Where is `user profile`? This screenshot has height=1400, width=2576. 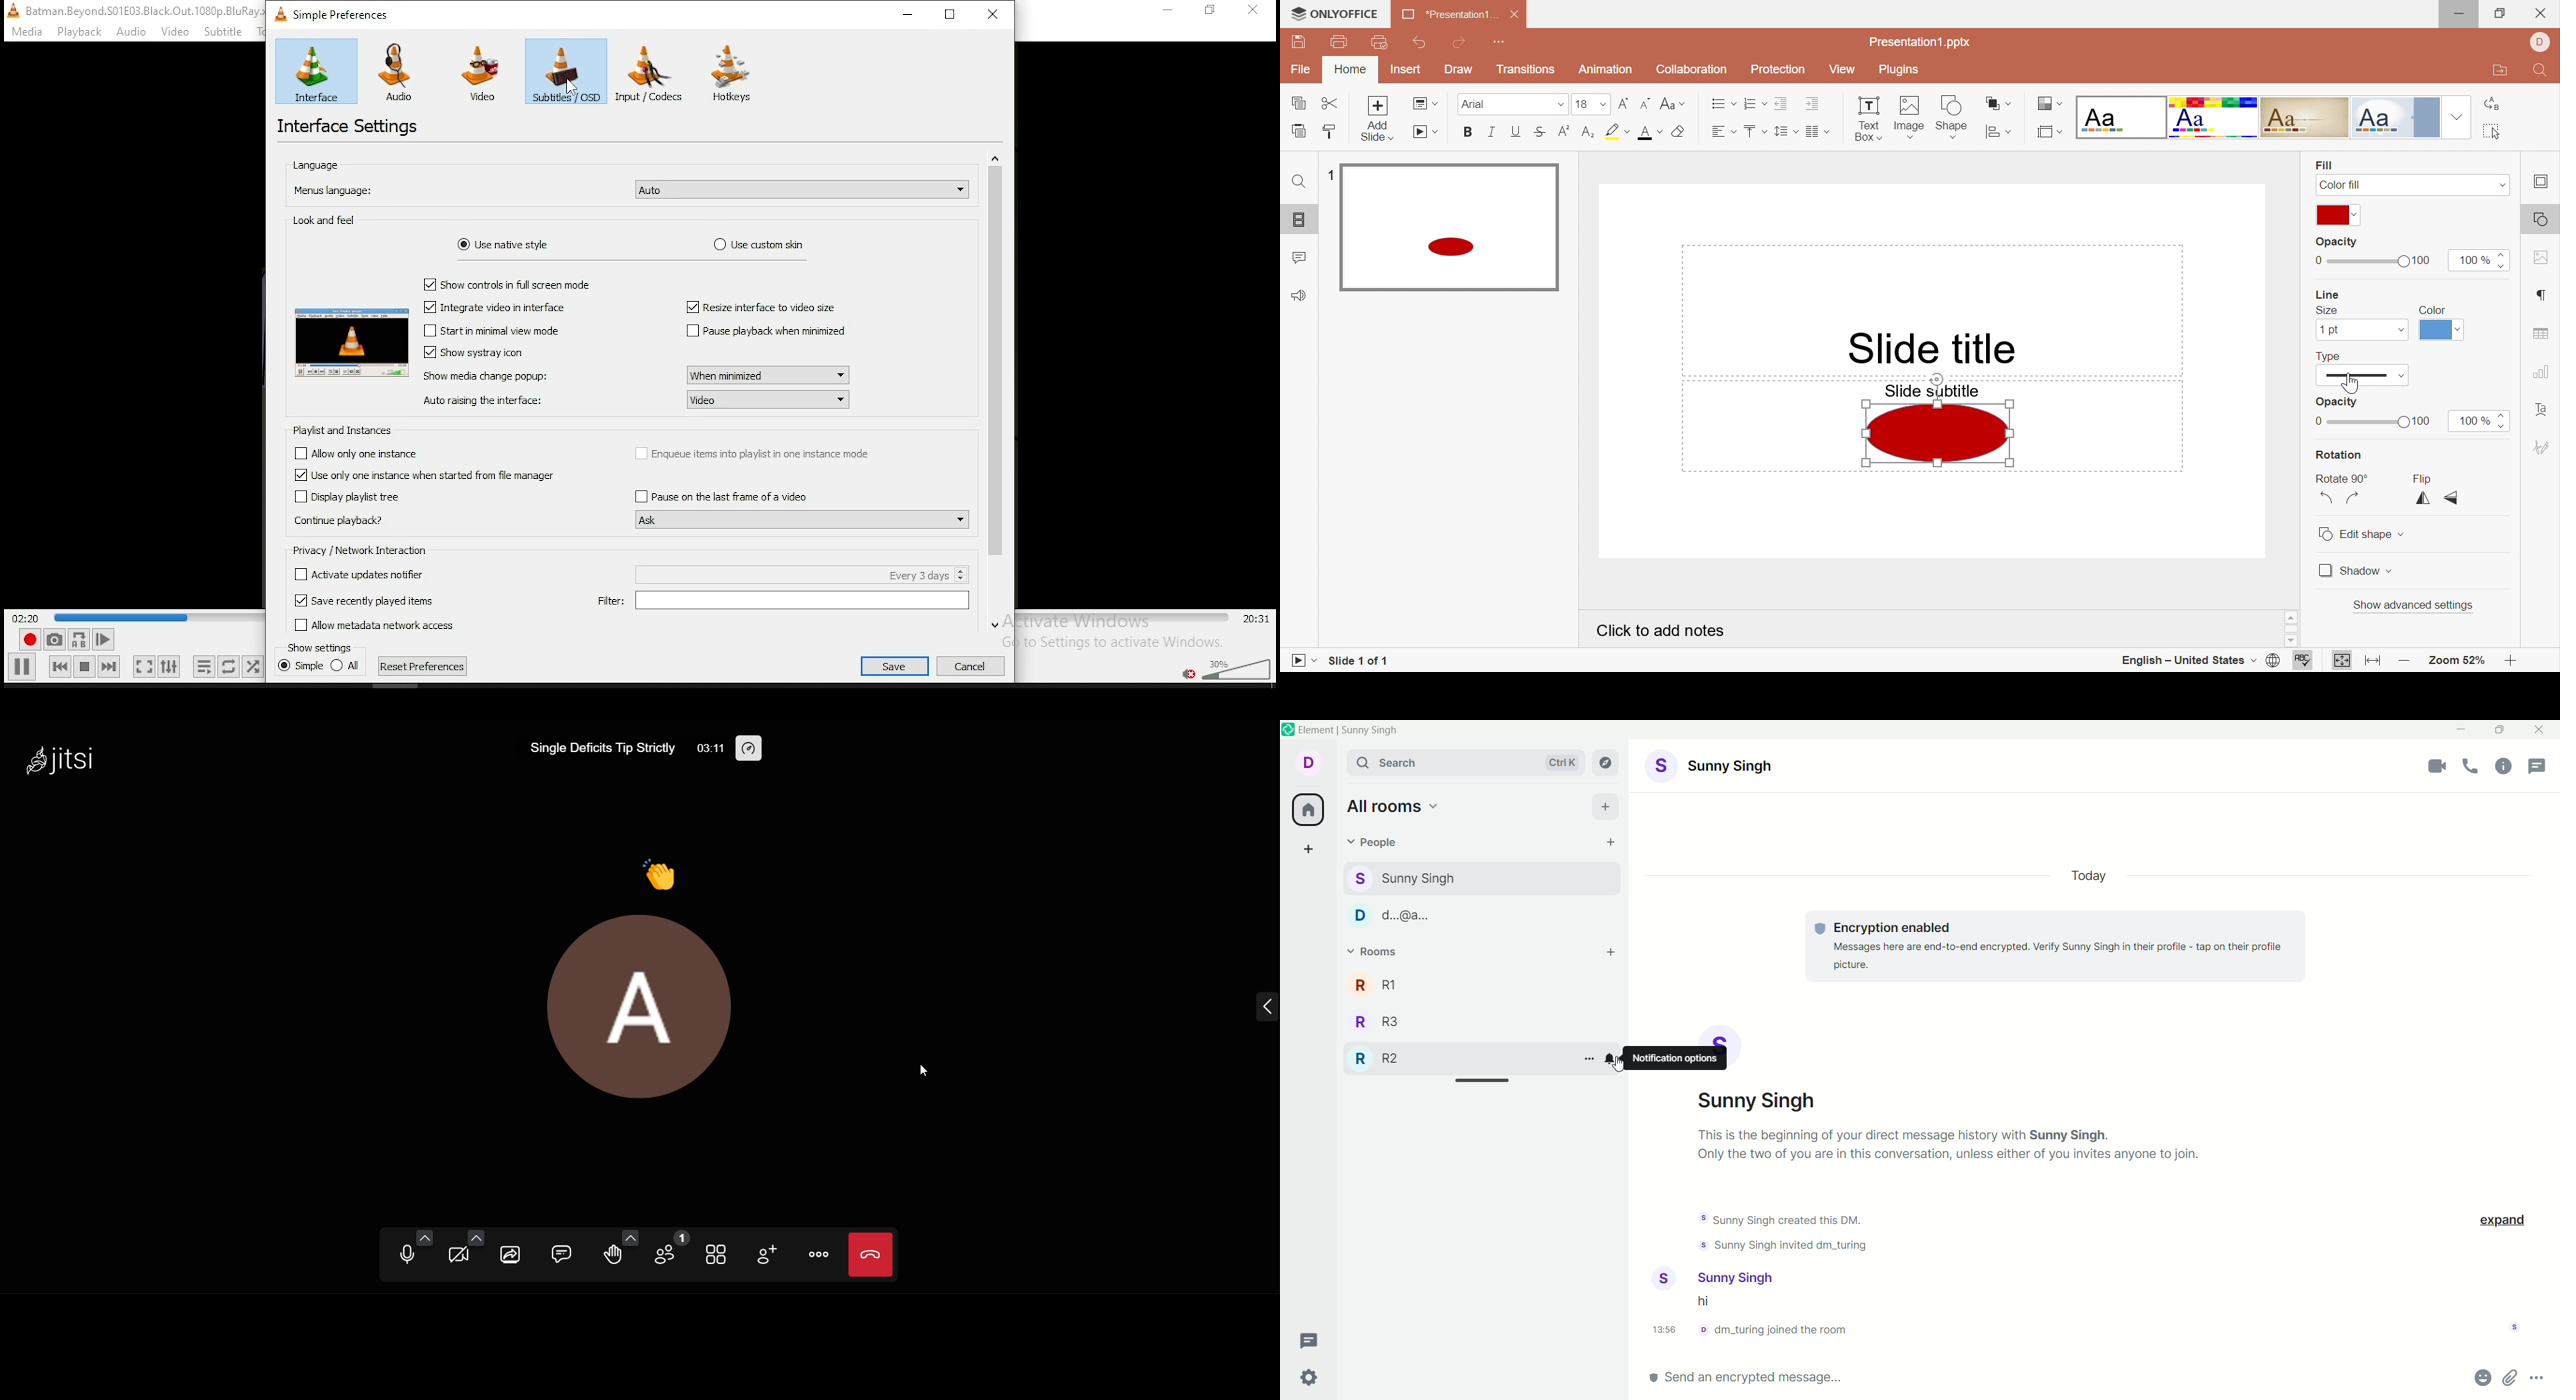 user profile is located at coordinates (1667, 1278).